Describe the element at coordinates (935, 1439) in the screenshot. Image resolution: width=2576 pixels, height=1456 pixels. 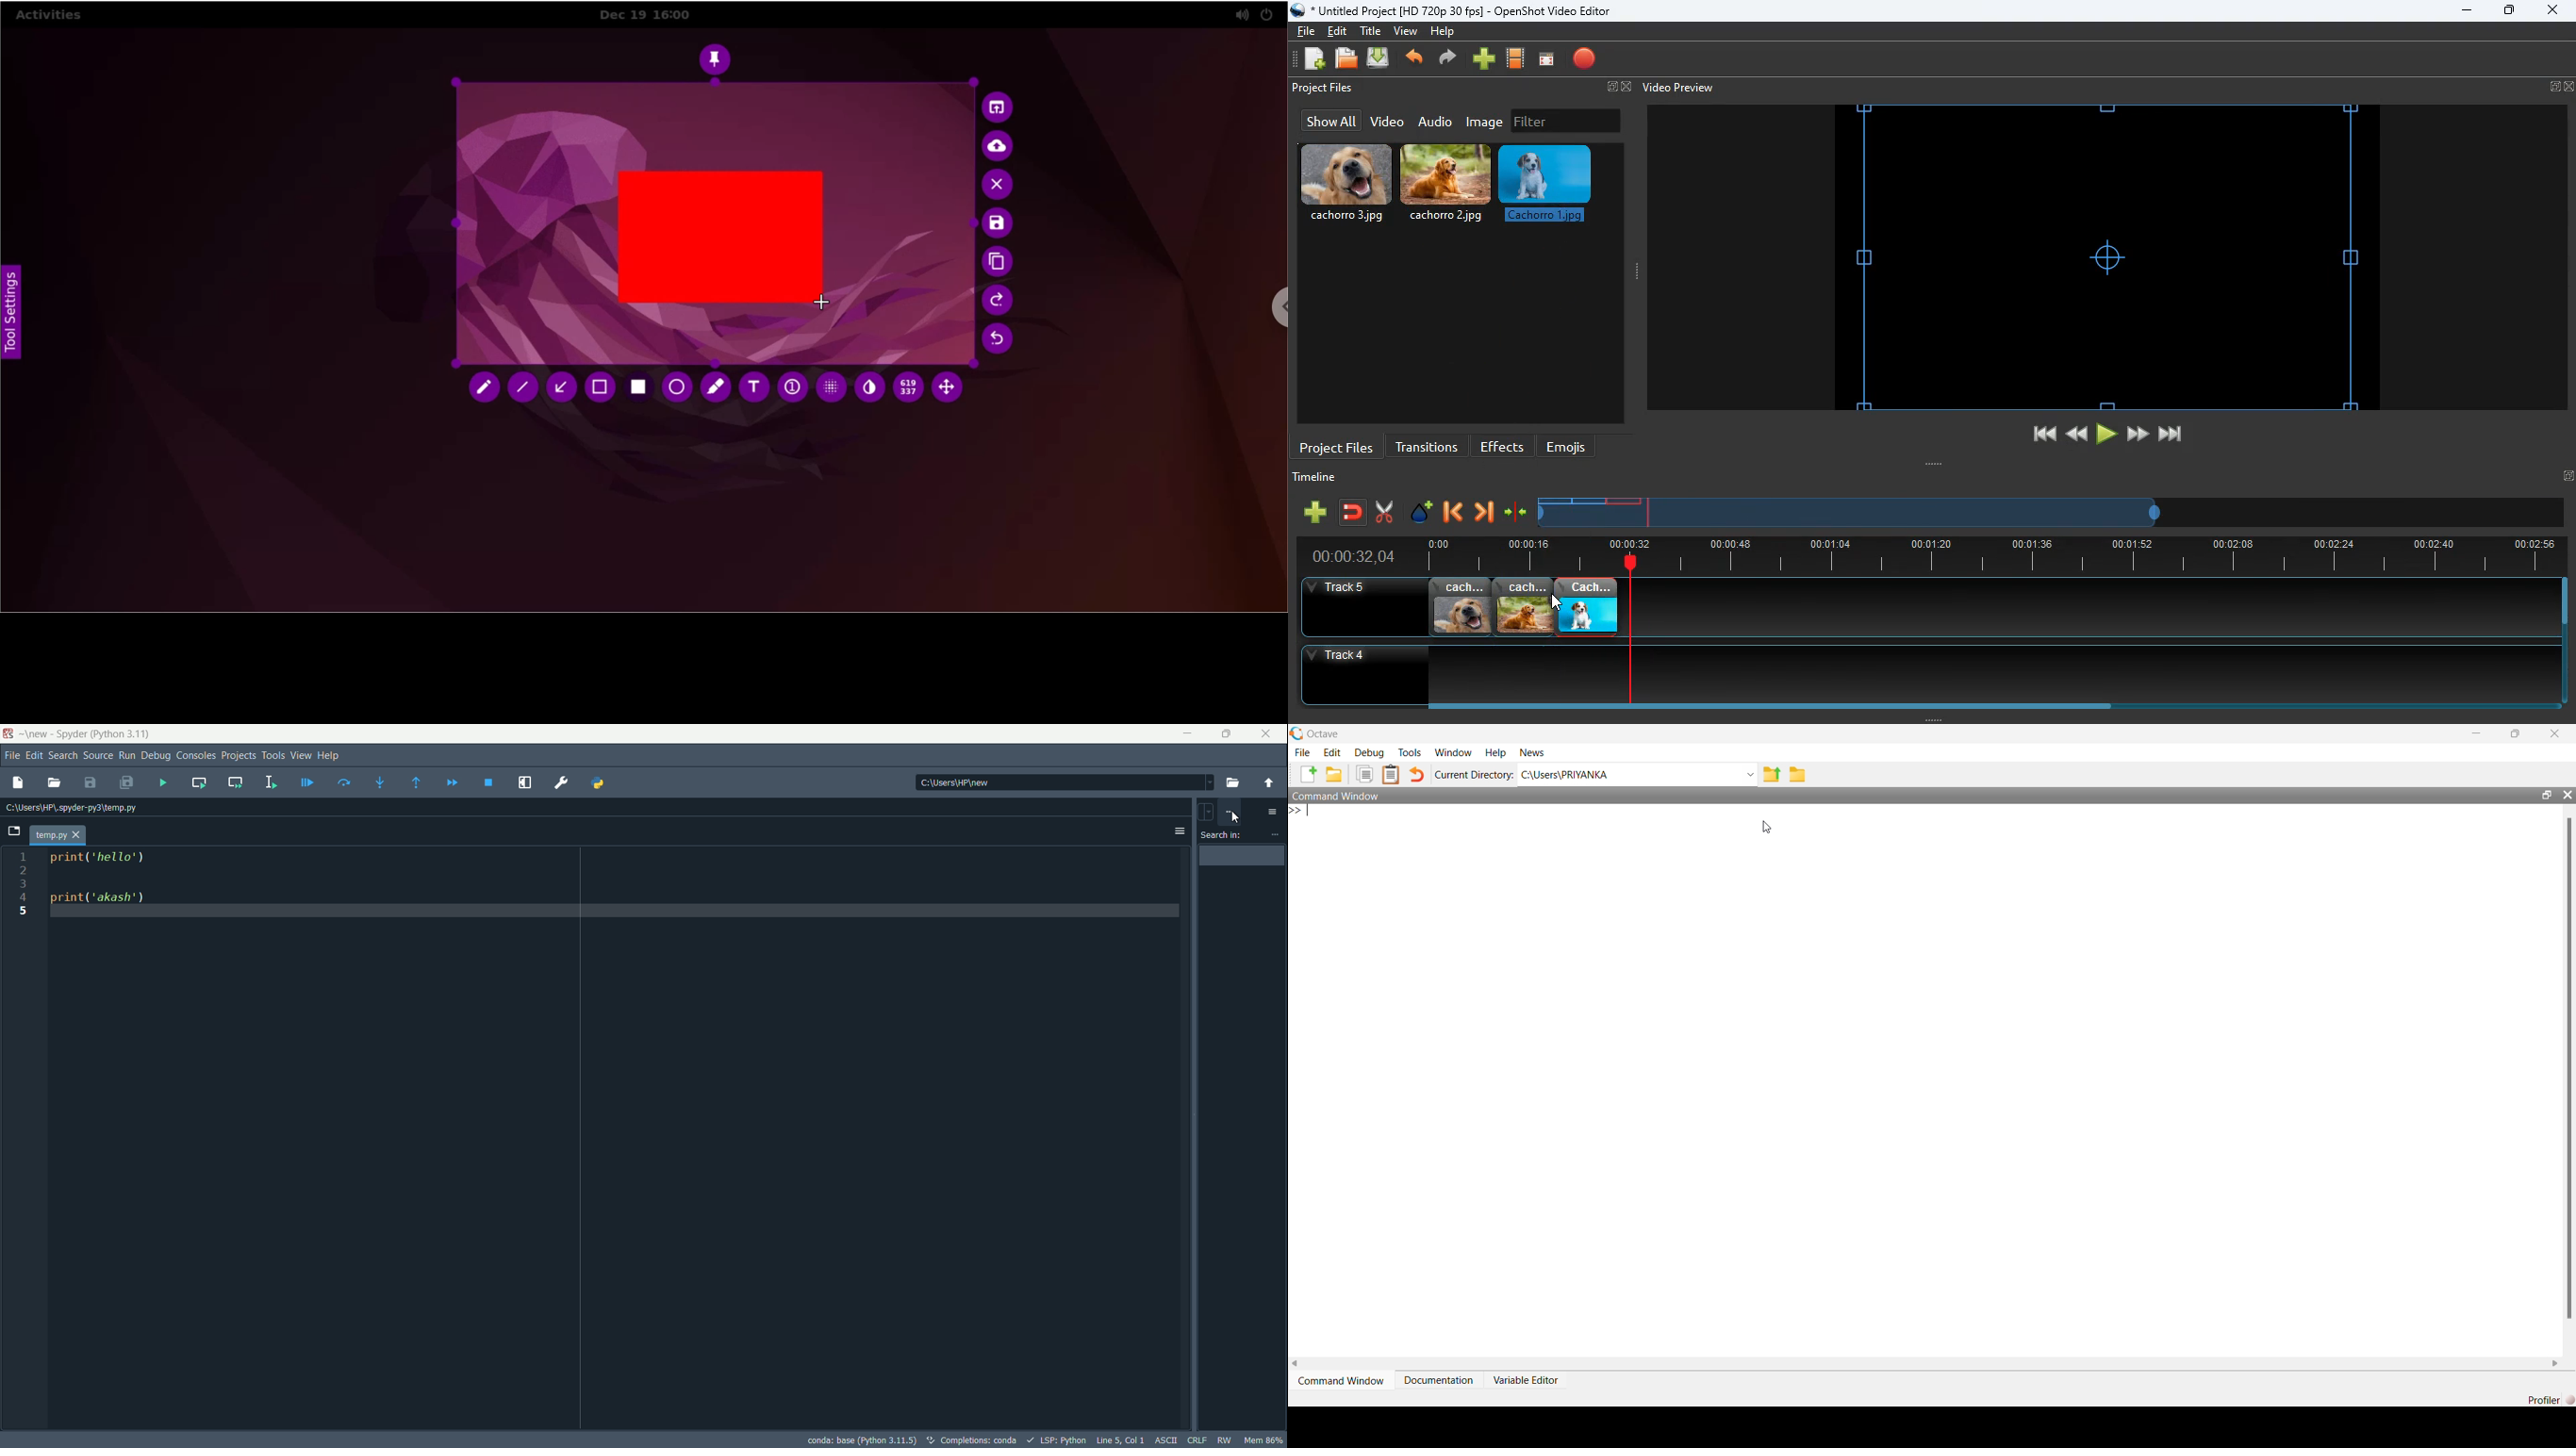
I see `completions: conda` at that location.